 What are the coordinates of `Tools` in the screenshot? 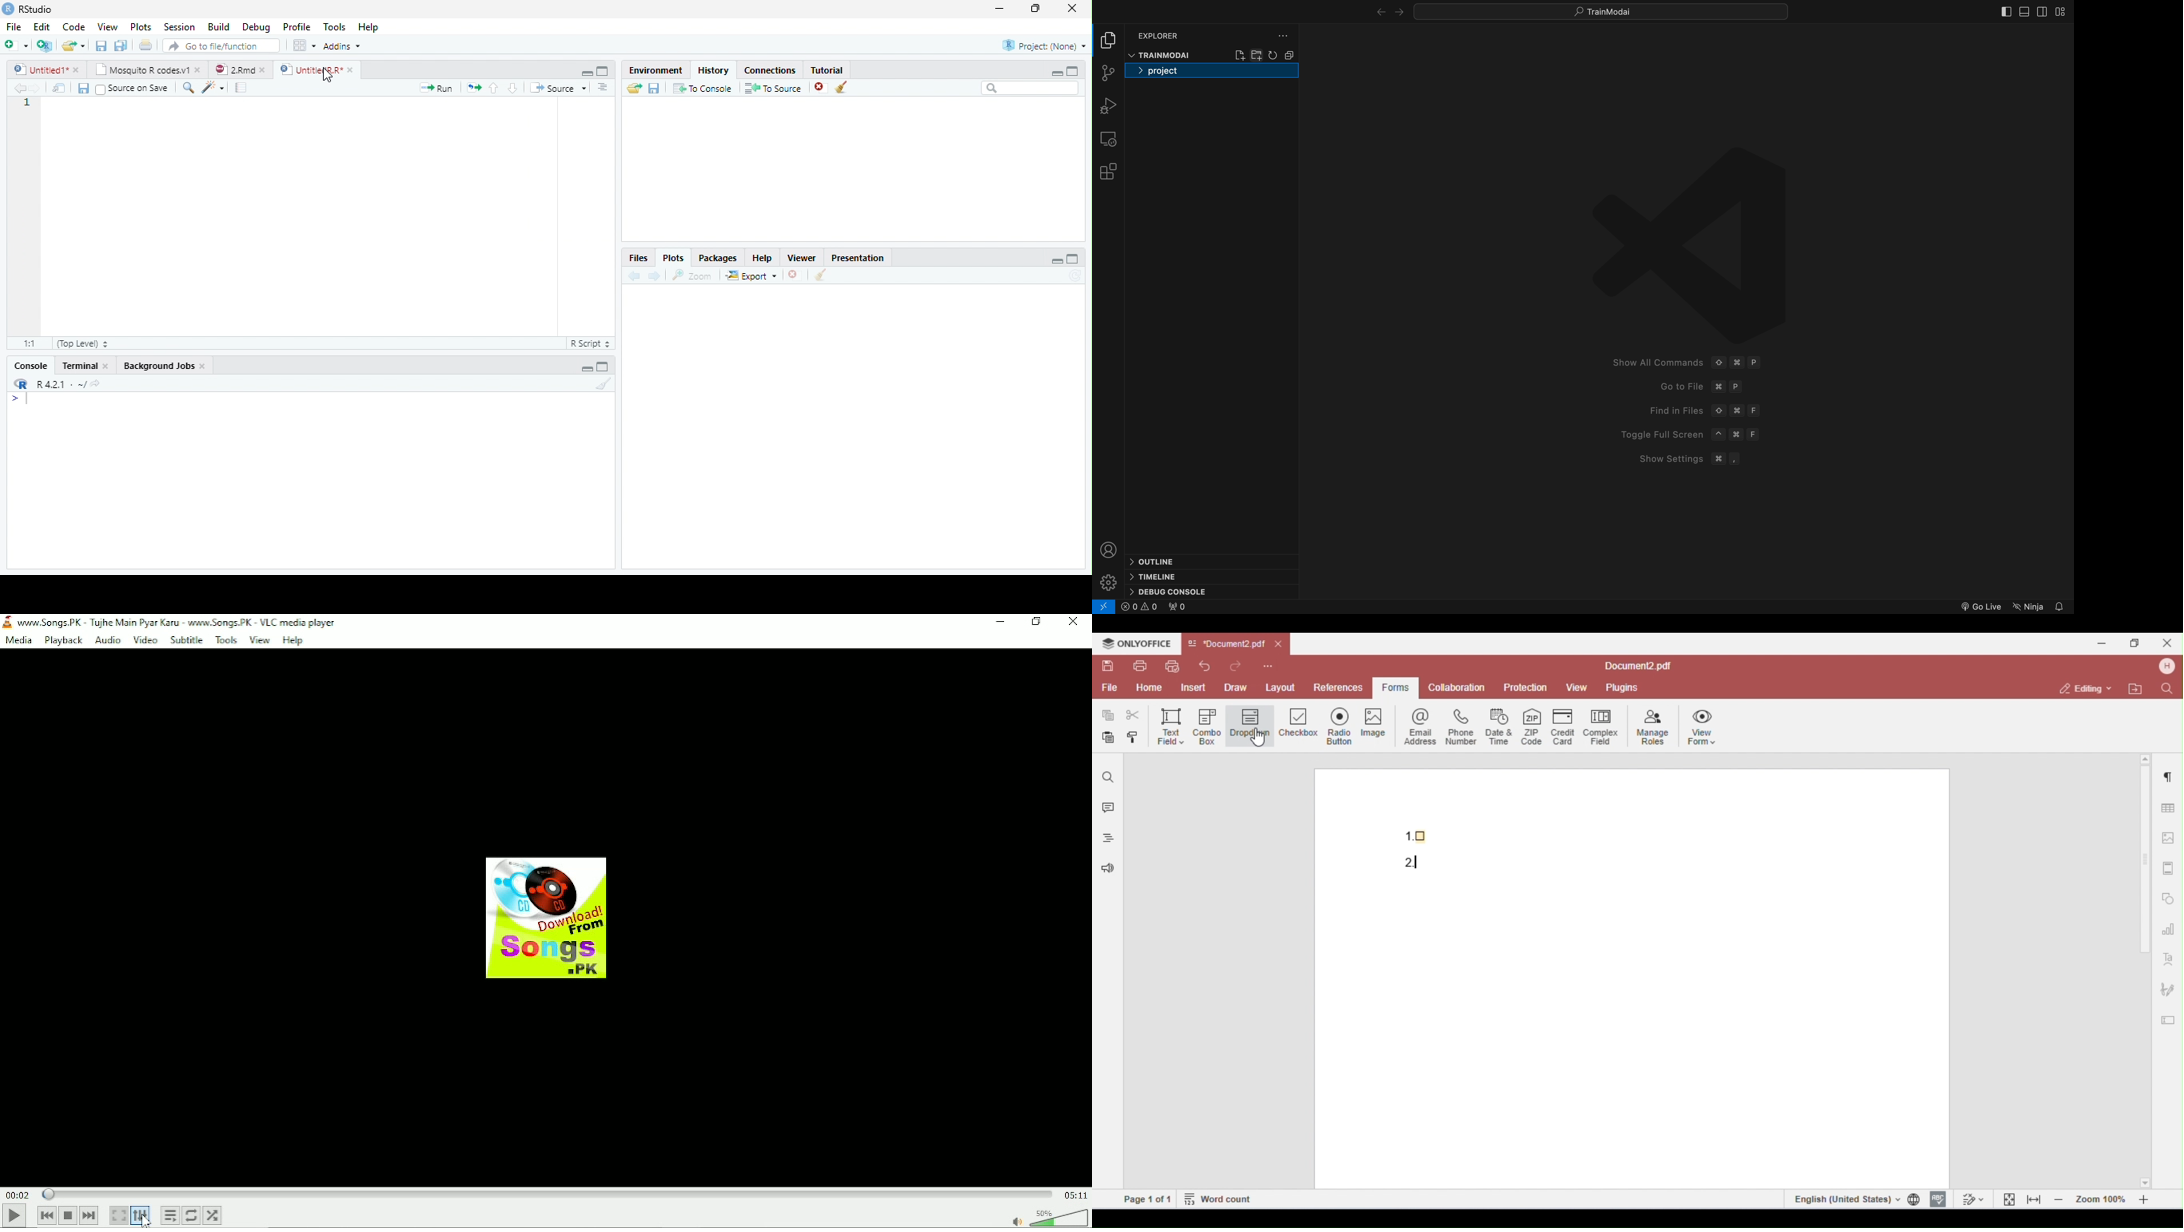 It's located at (334, 26).